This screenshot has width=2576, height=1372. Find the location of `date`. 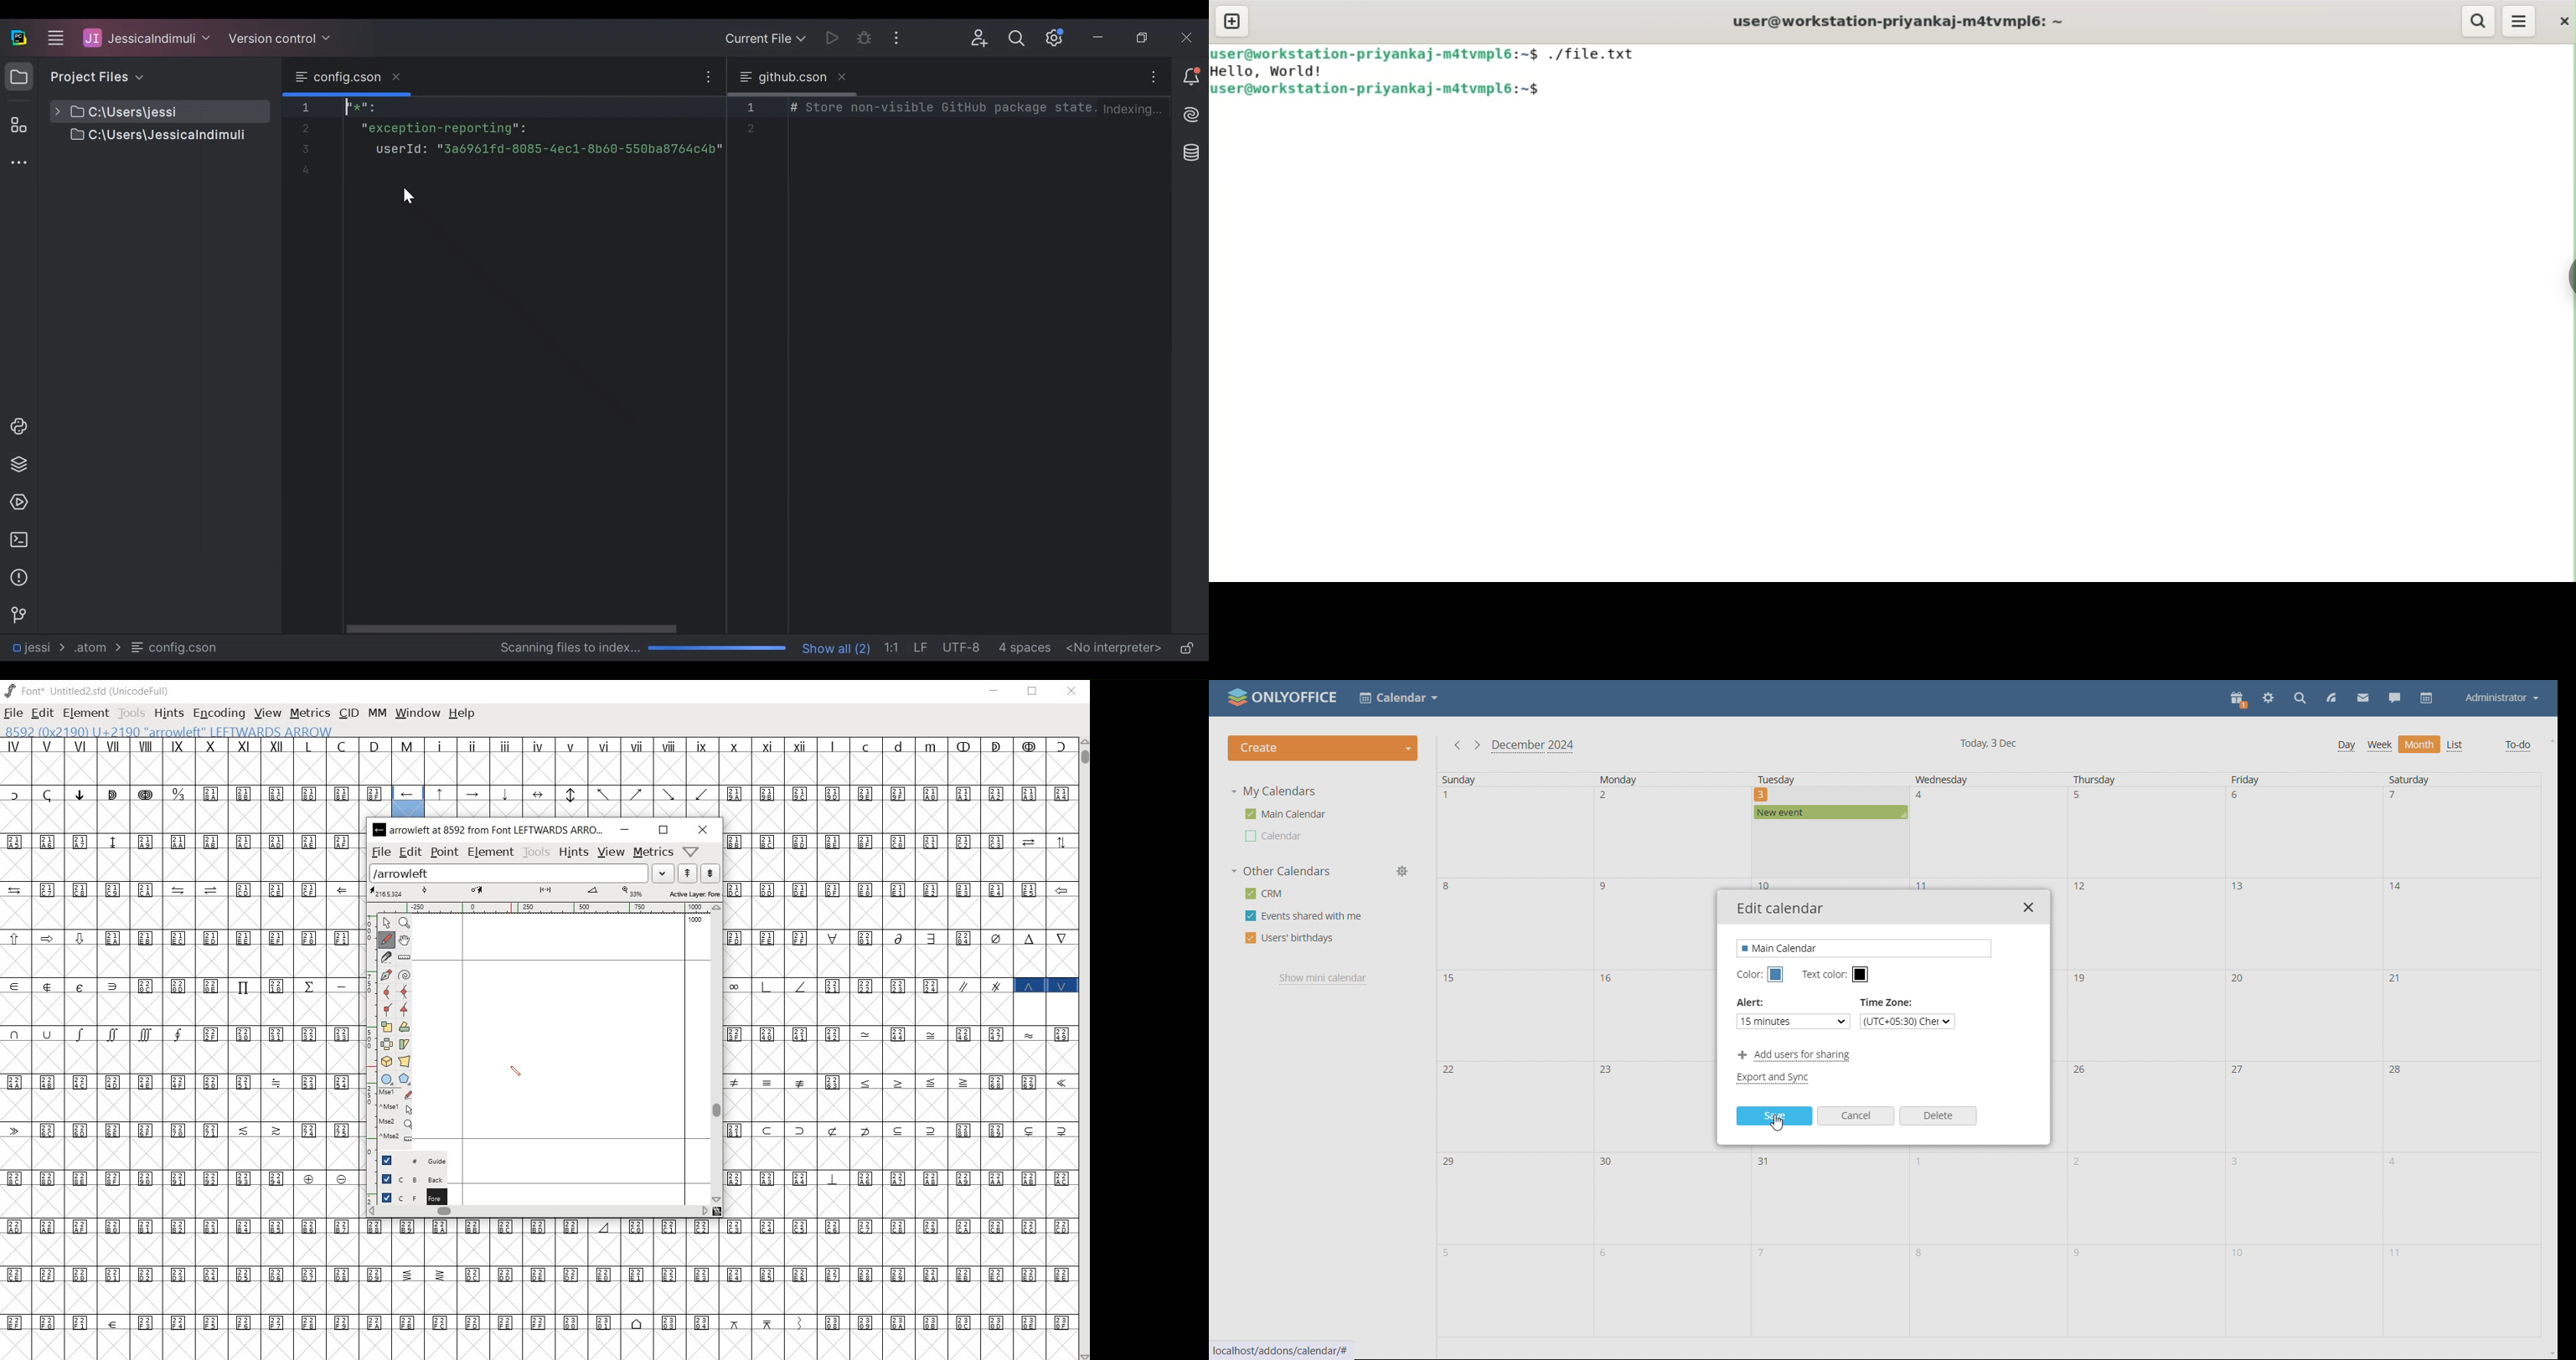

date is located at coordinates (2460, 1106).